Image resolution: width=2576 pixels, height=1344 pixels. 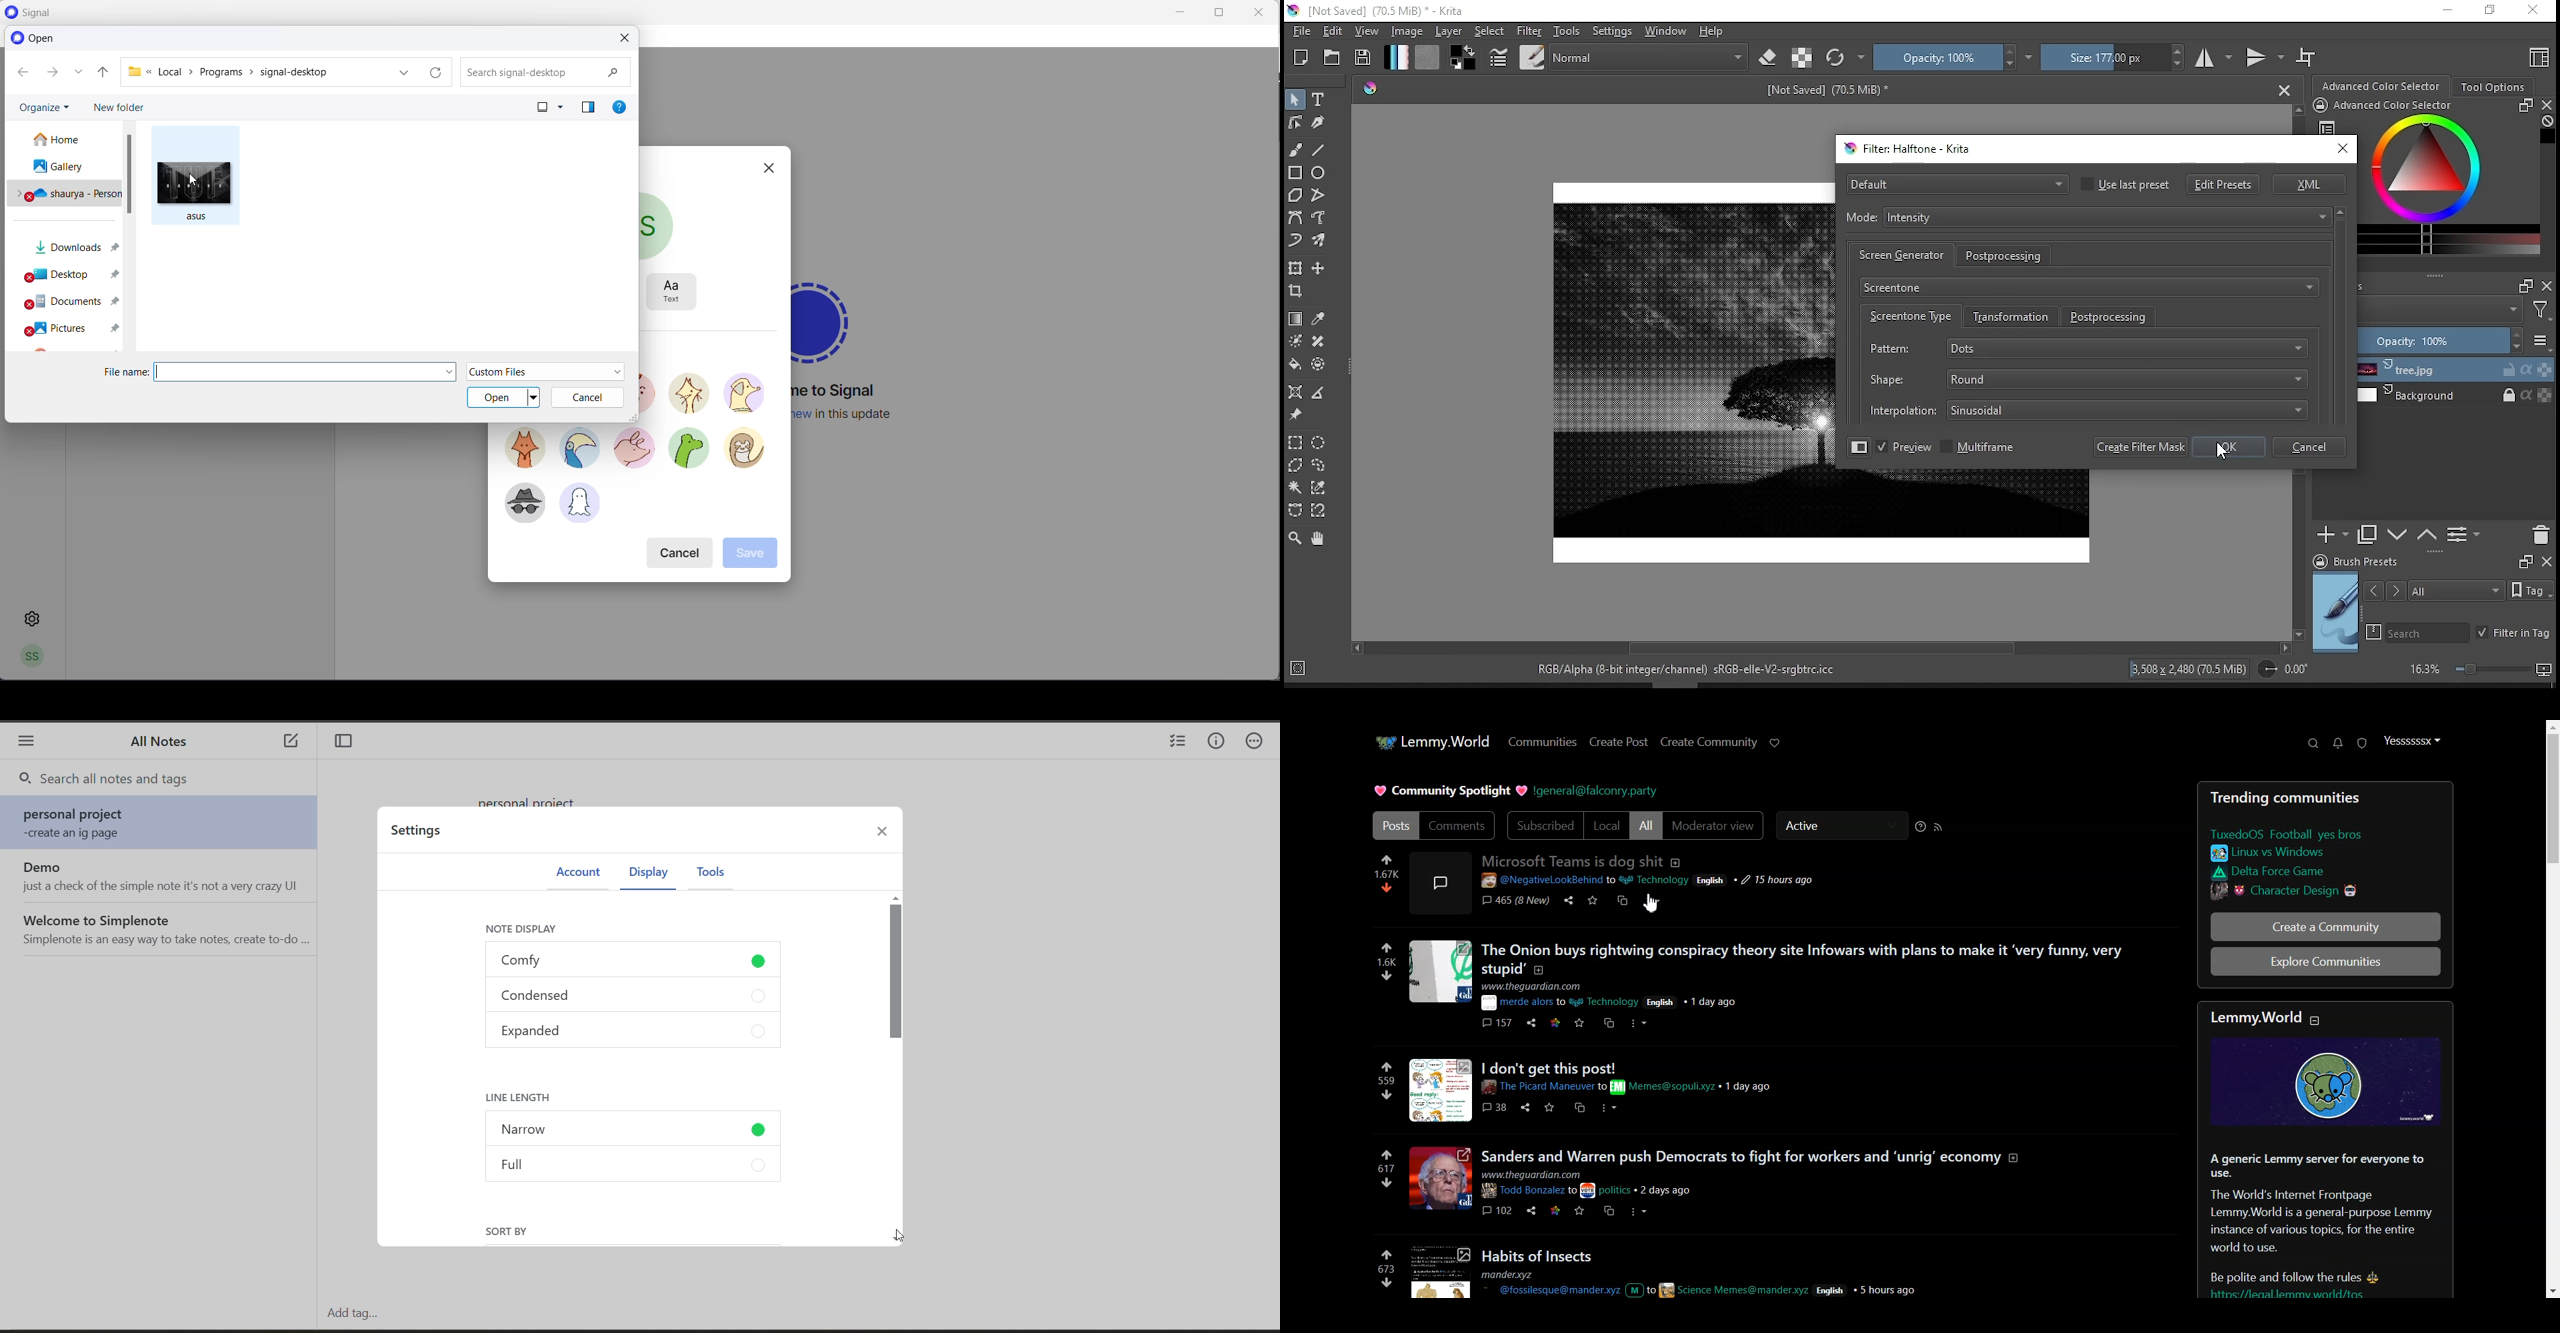 What do you see at coordinates (528, 1098) in the screenshot?
I see `line  length` at bounding box center [528, 1098].